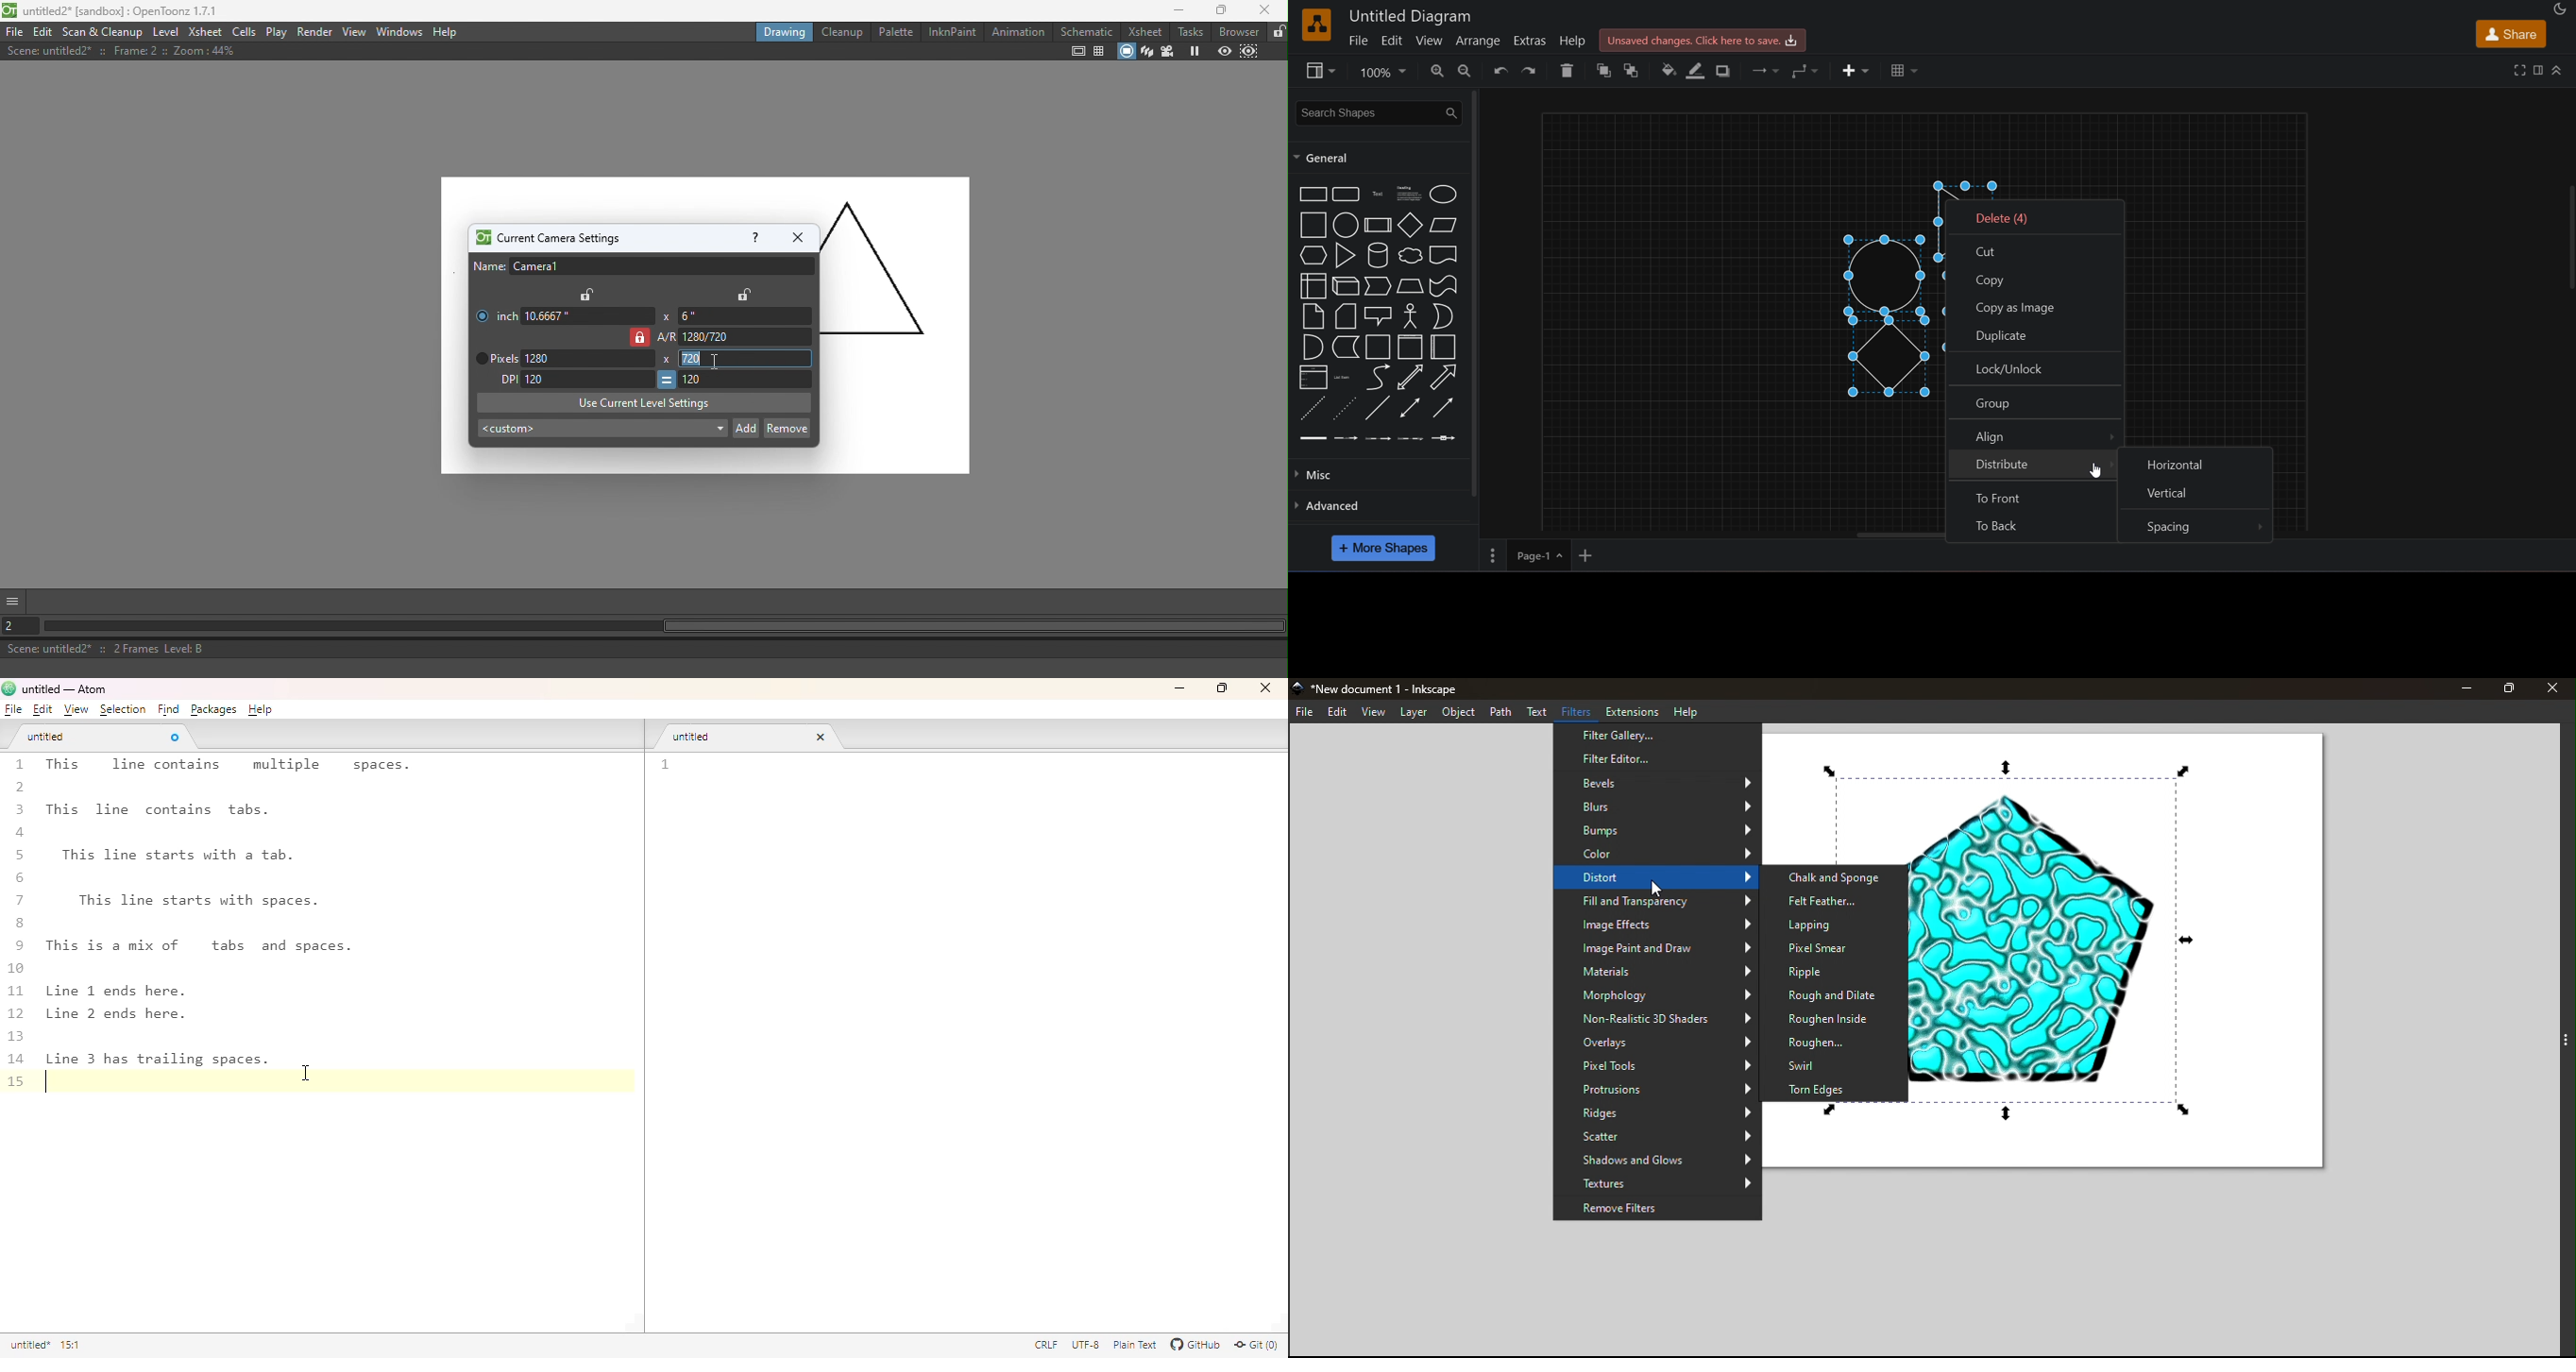 This screenshot has height=1372, width=2576. I want to click on cut, so click(2031, 250).